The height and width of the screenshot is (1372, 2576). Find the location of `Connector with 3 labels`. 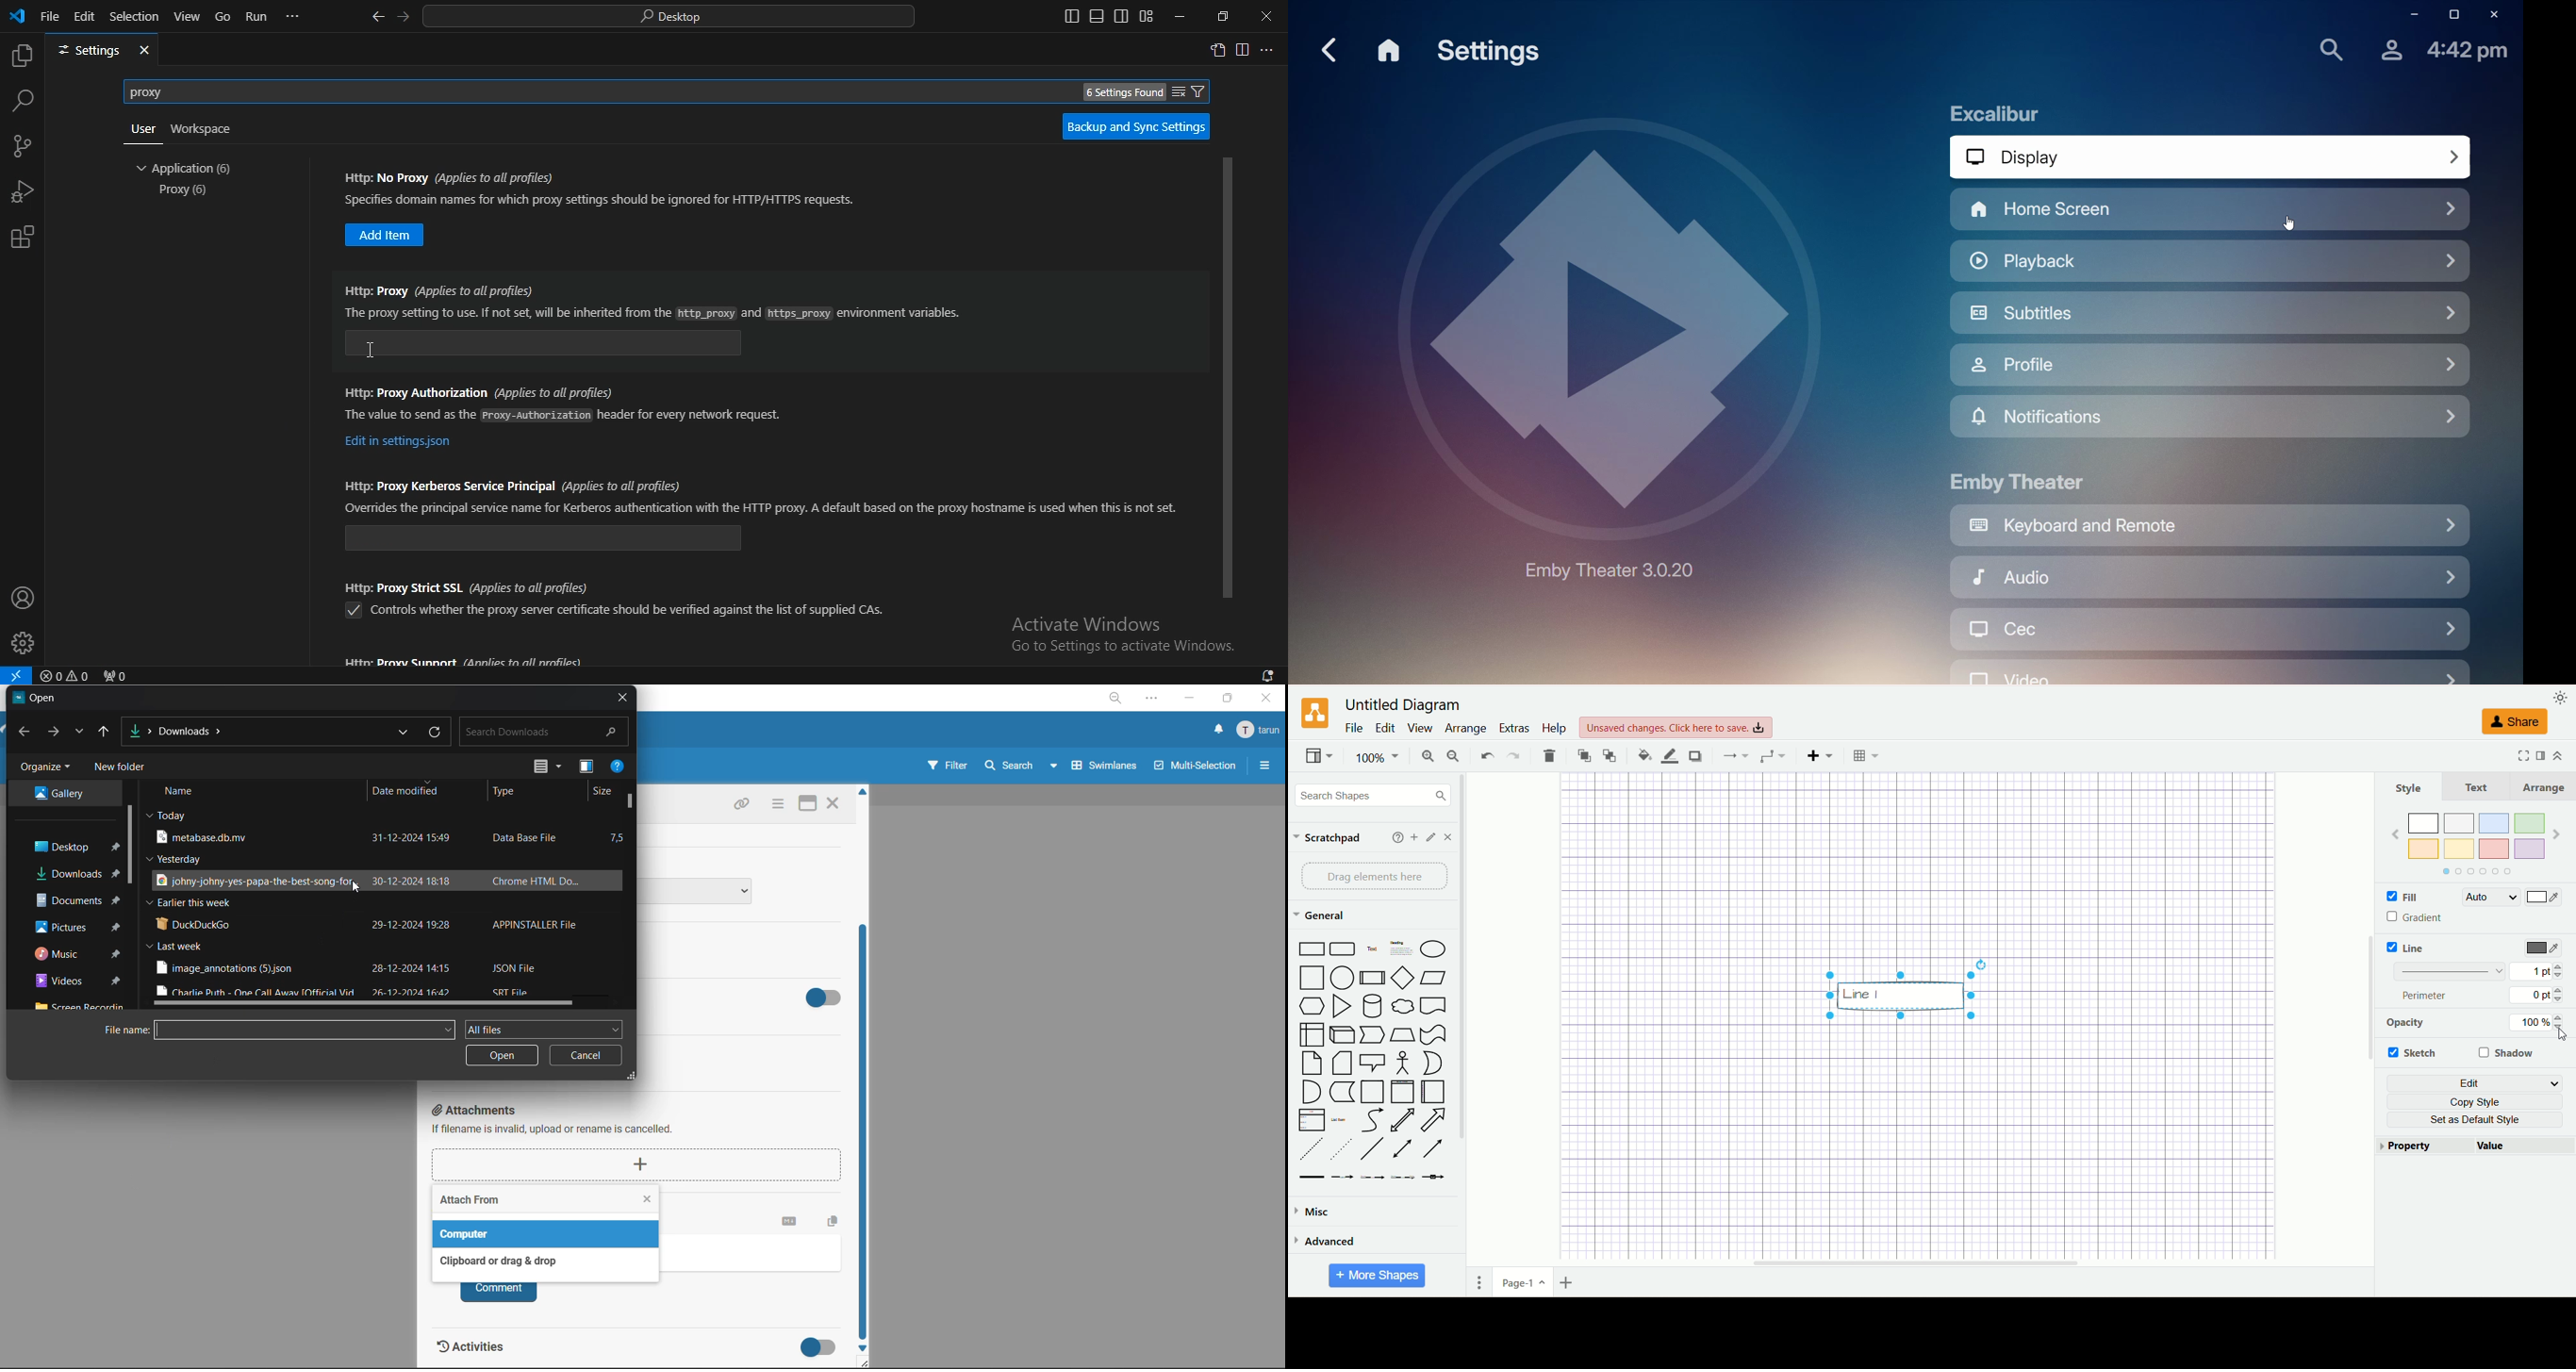

Connector with 3 labels is located at coordinates (1403, 1177).